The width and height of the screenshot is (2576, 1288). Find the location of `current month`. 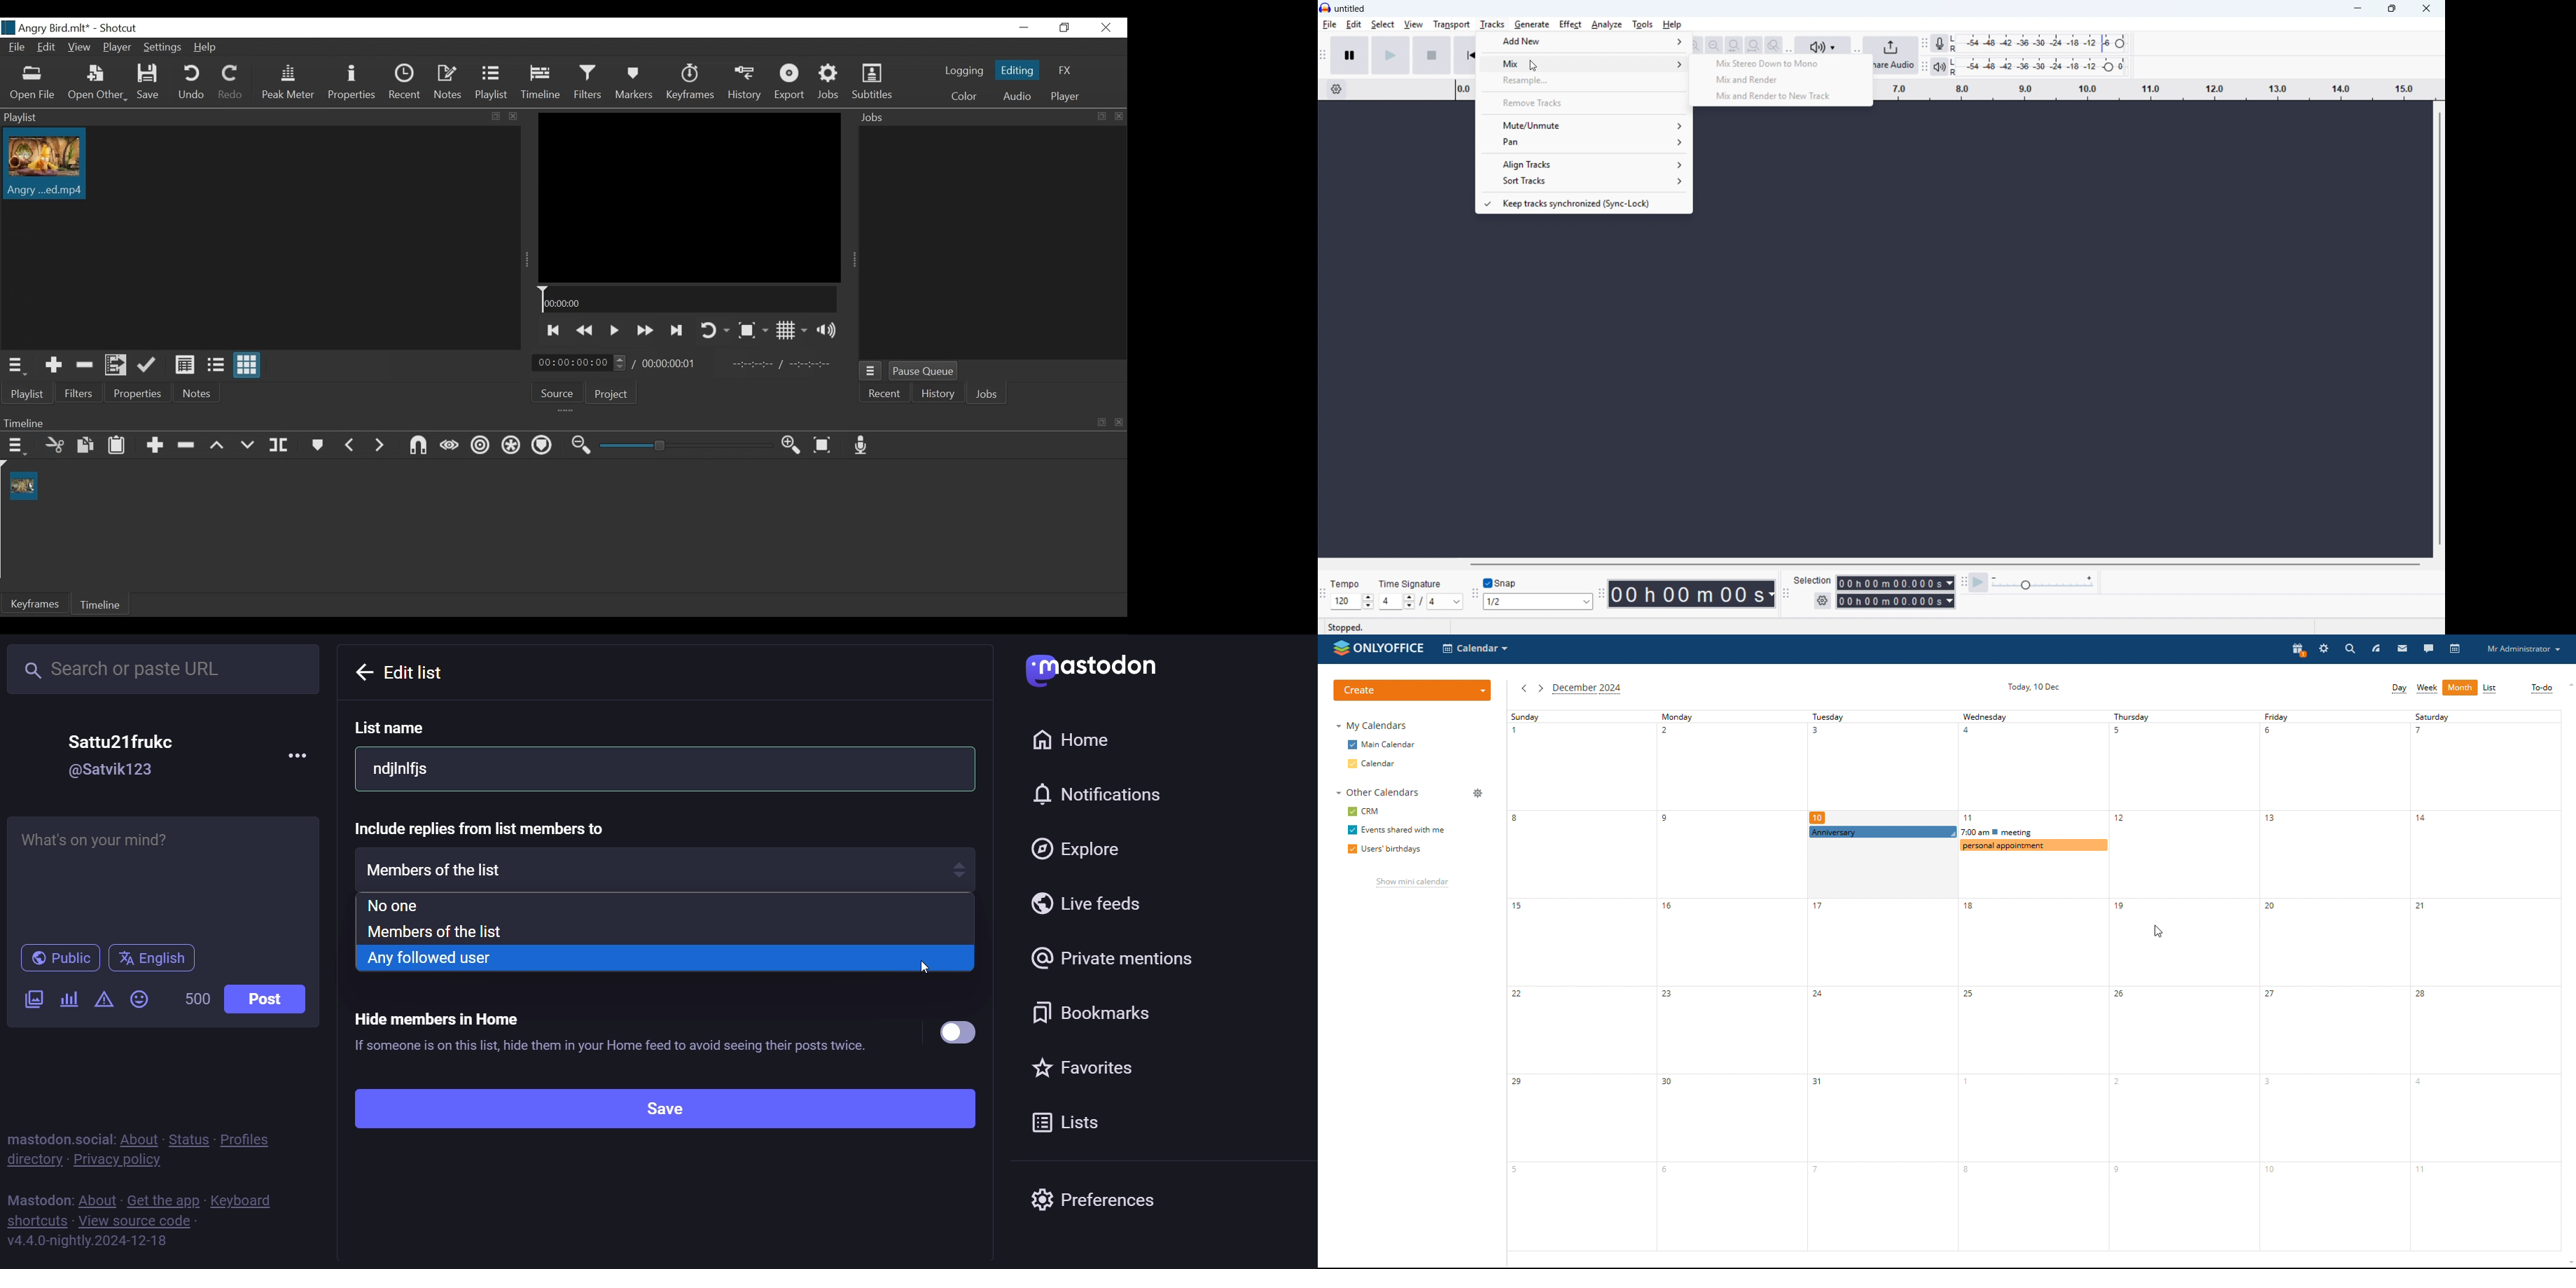

current month is located at coordinates (1587, 689).